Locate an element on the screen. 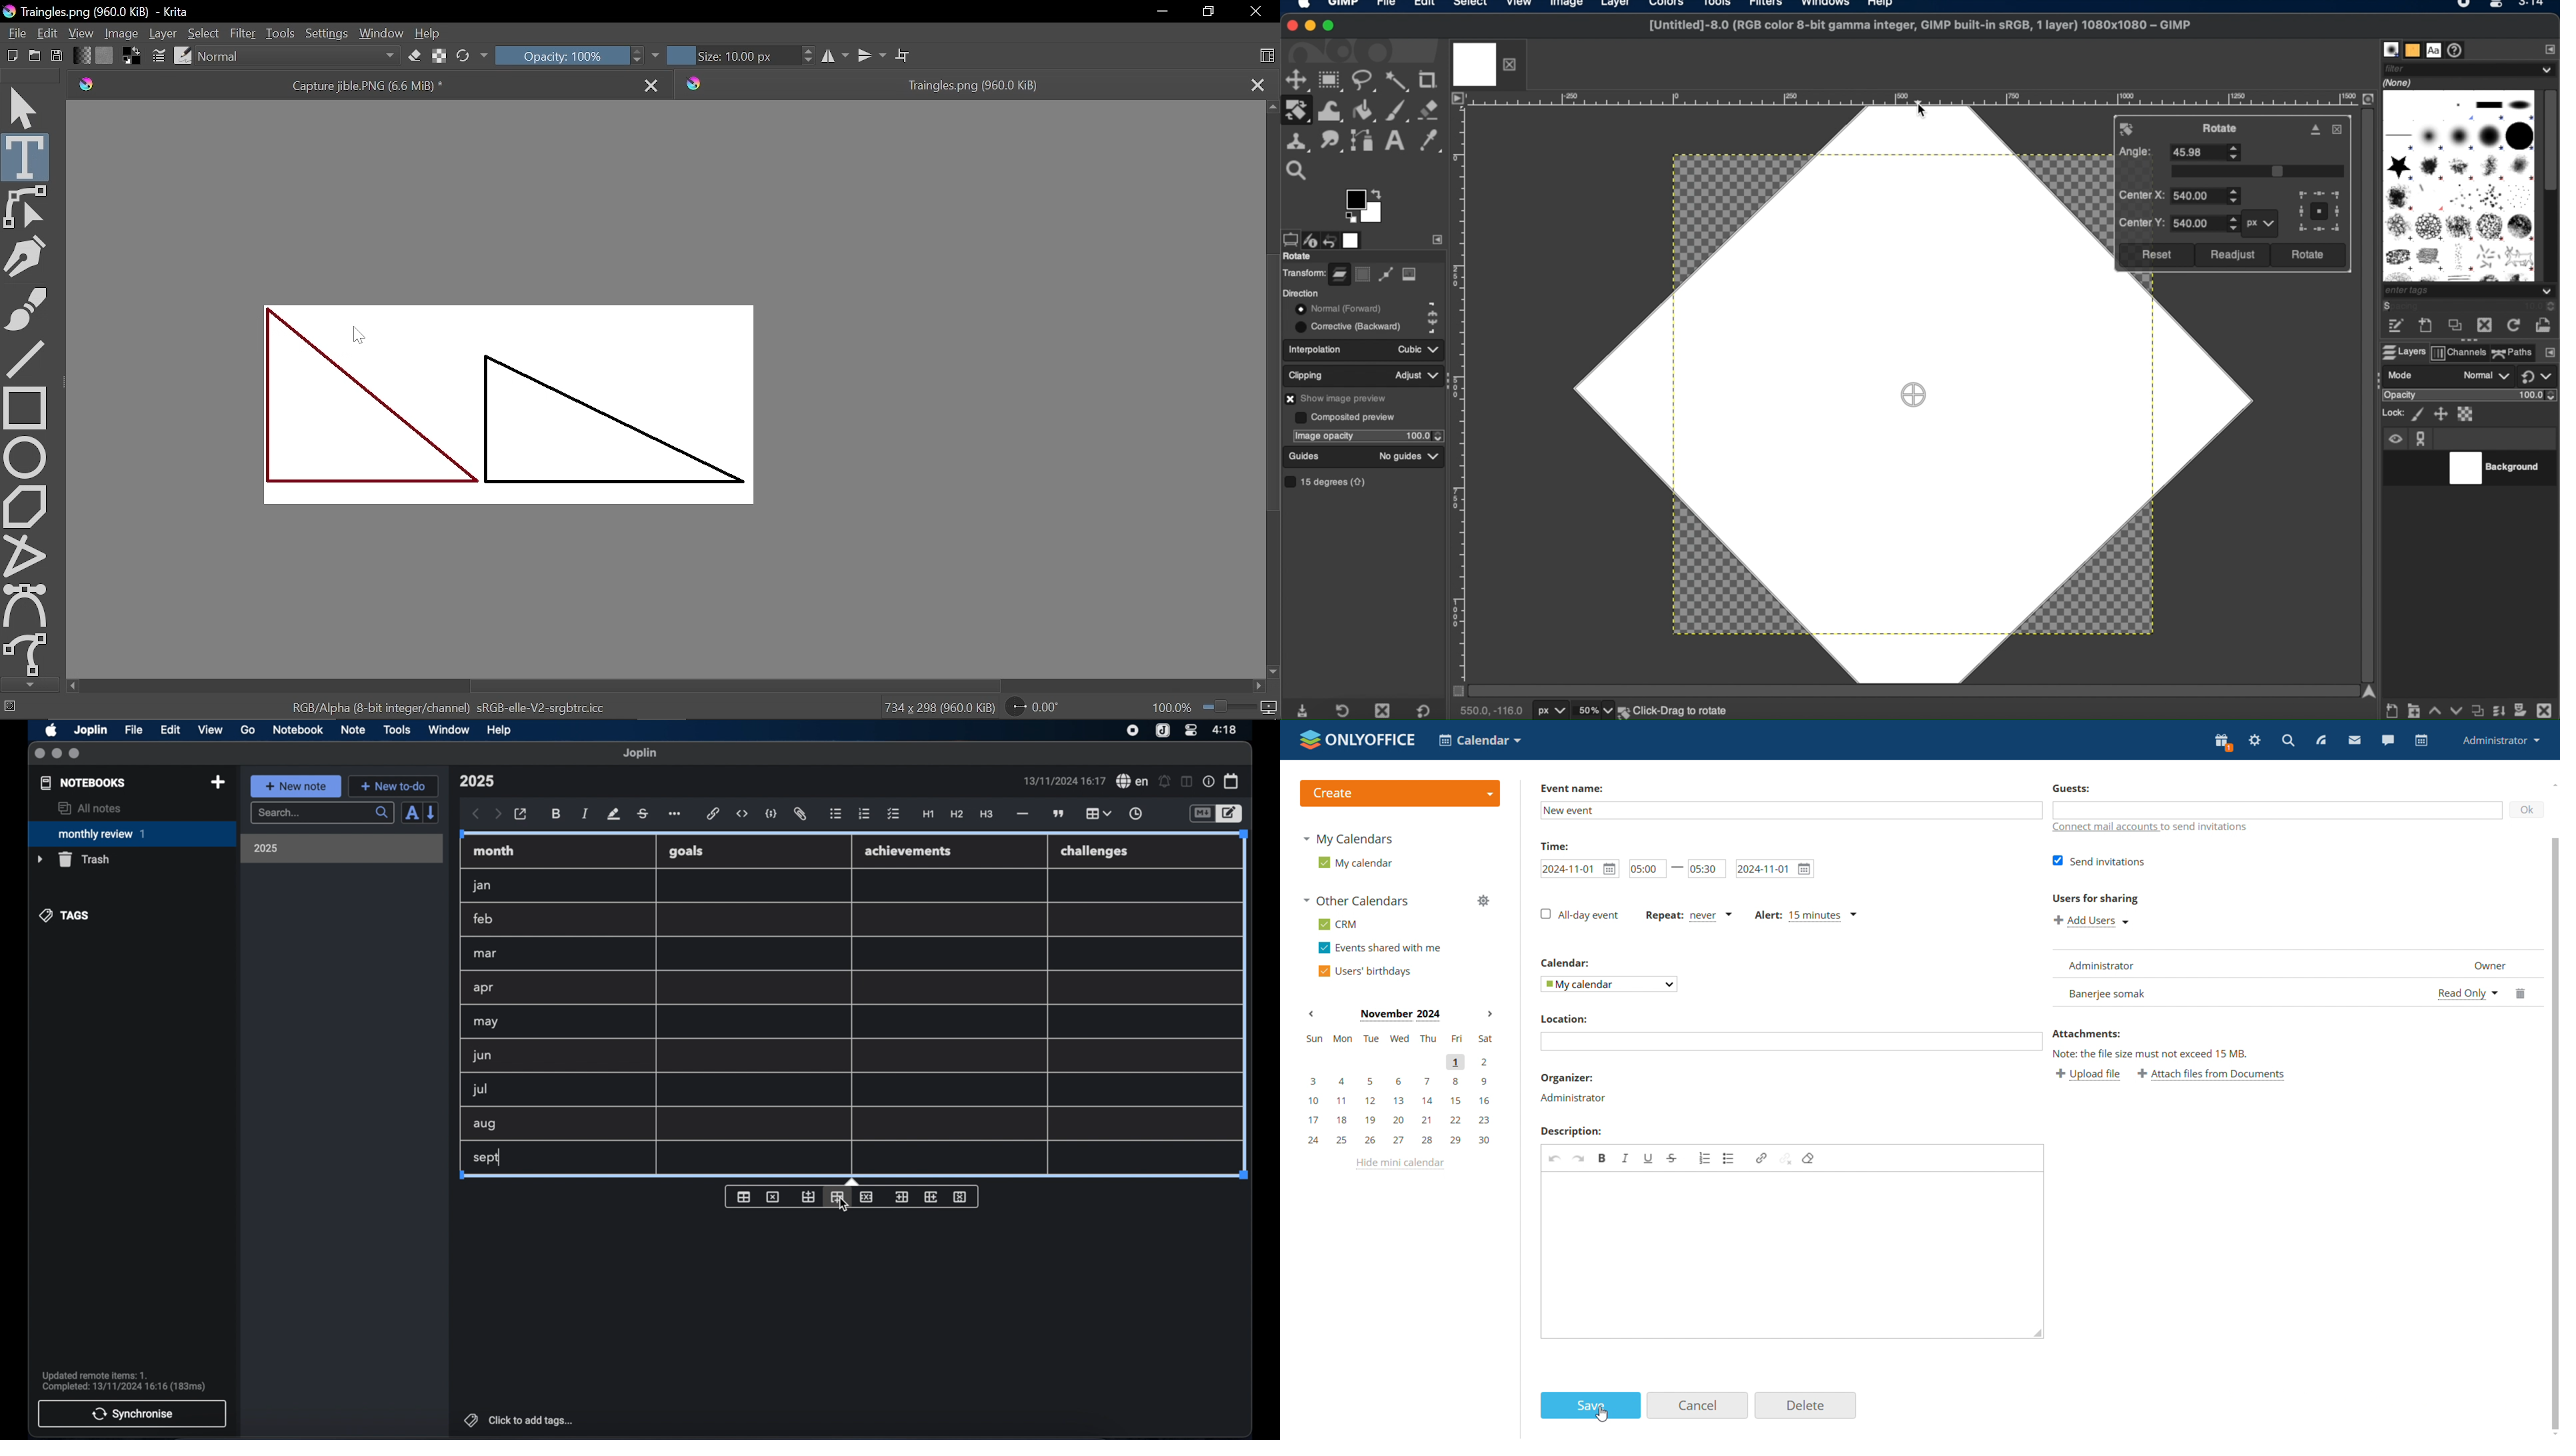 The image size is (2576, 1456). italic is located at coordinates (585, 813).